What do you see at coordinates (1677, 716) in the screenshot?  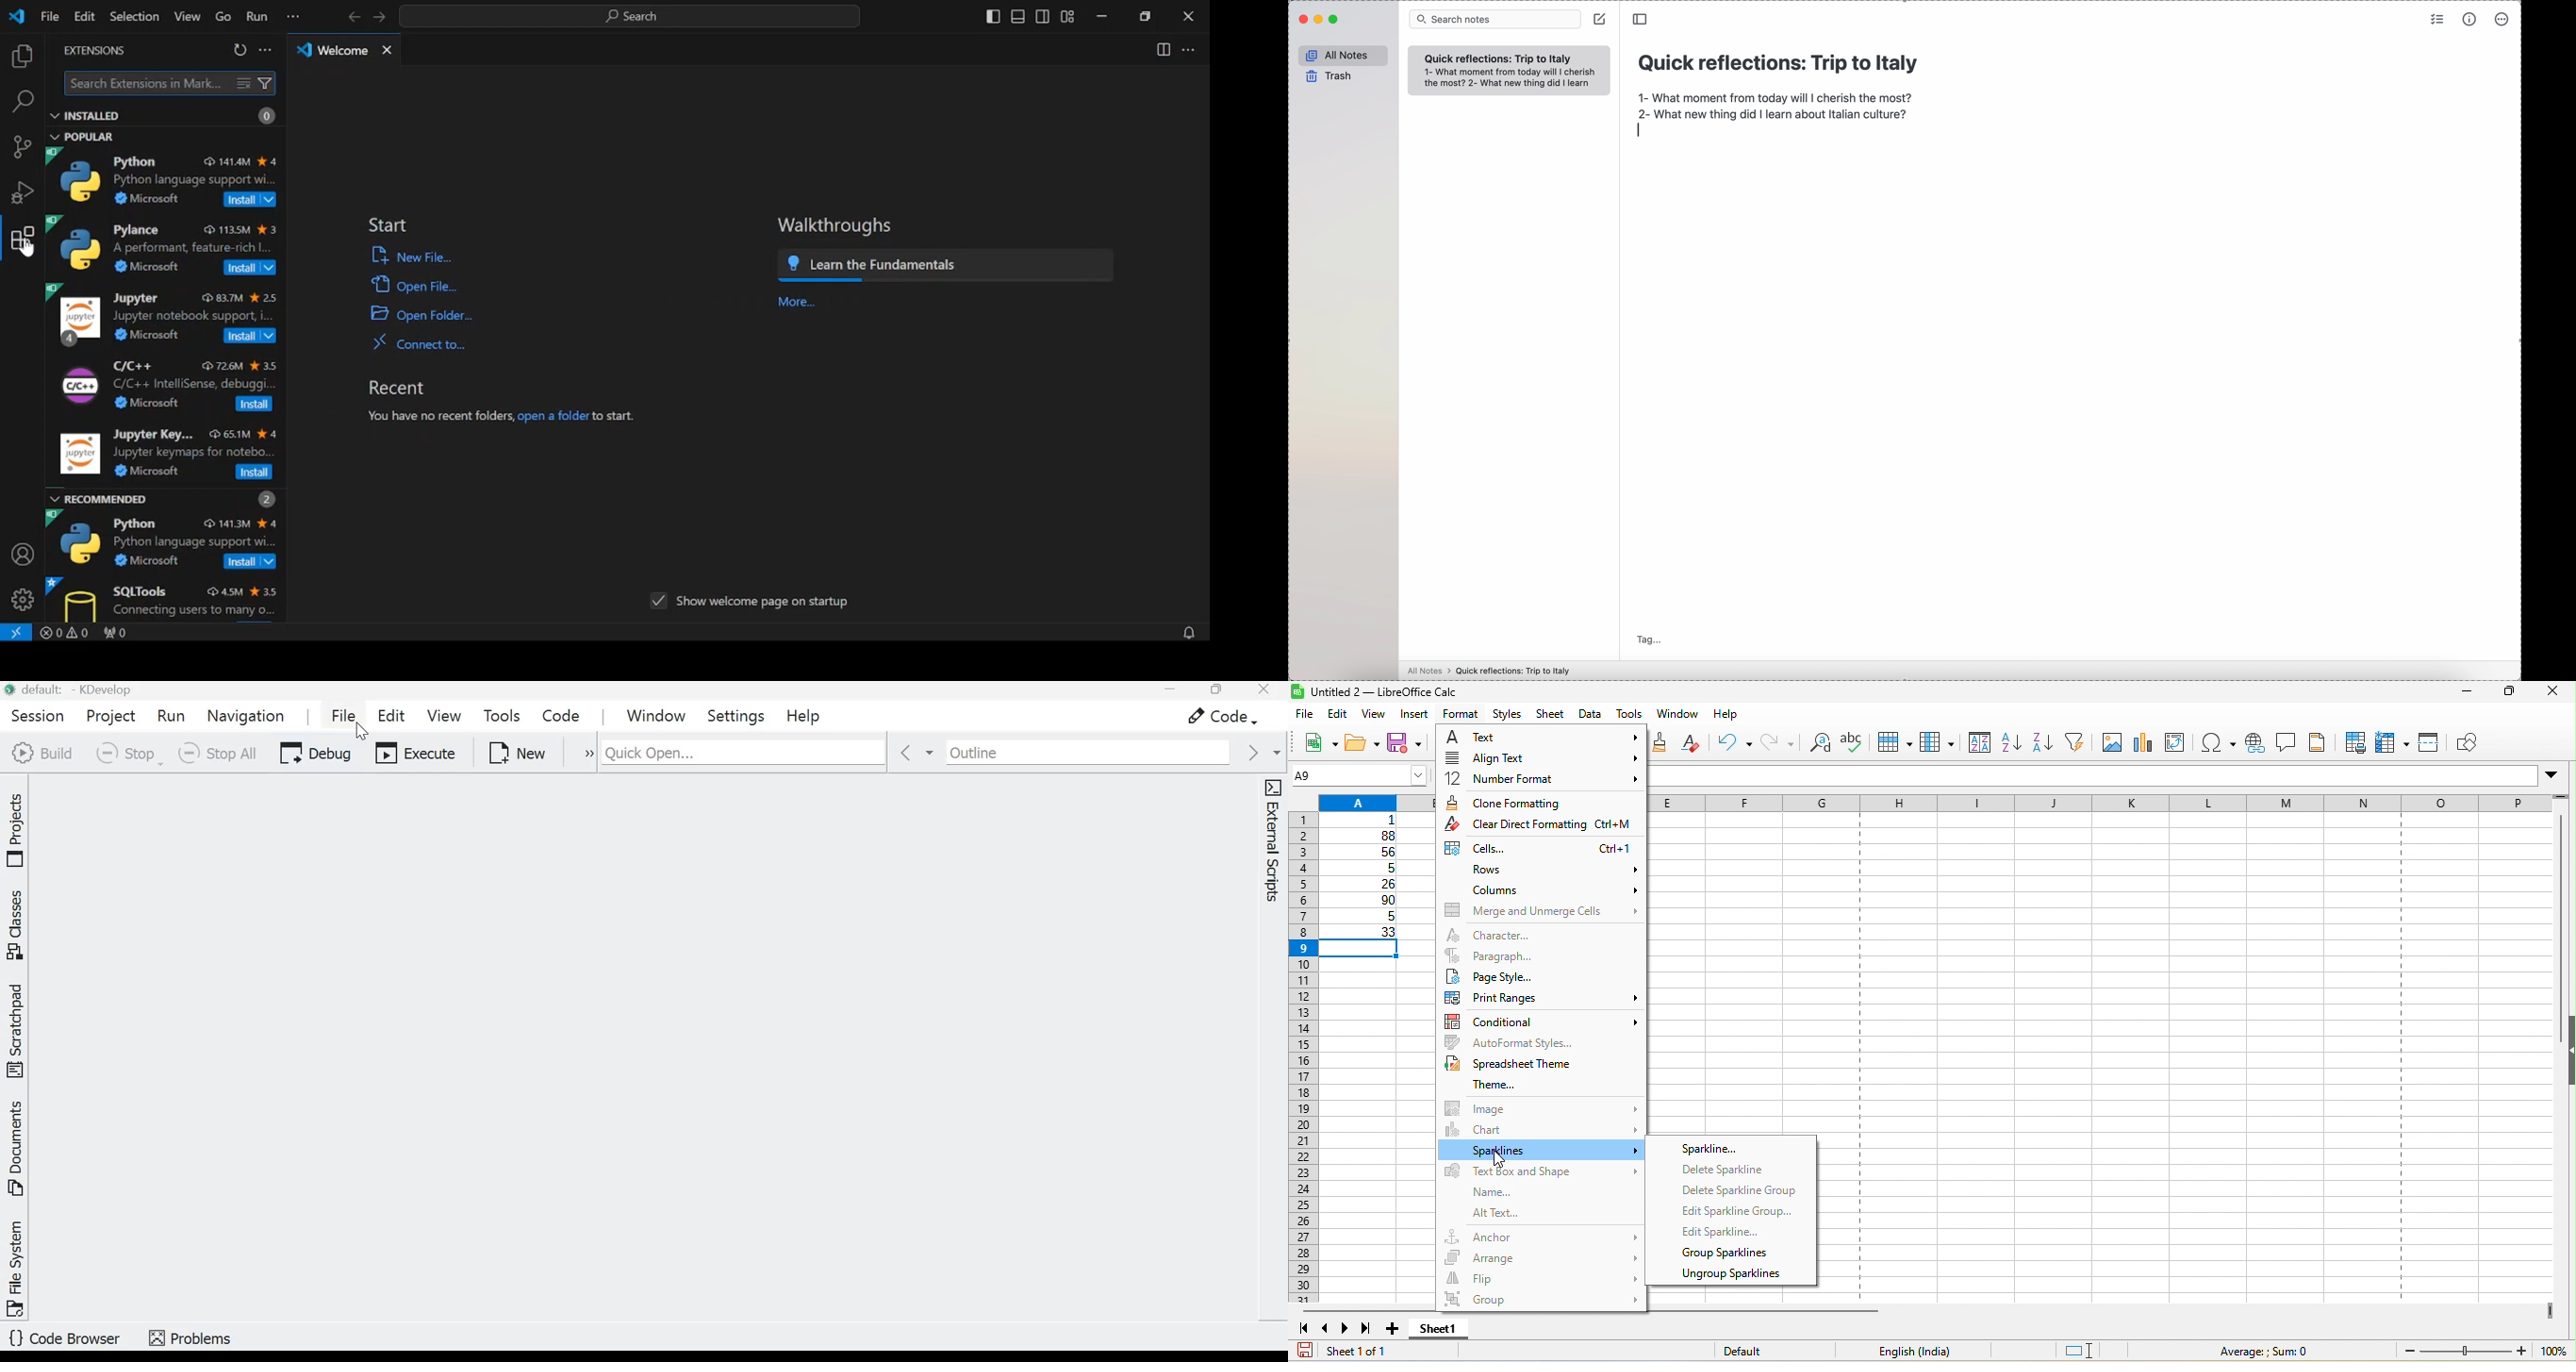 I see `window` at bounding box center [1677, 716].